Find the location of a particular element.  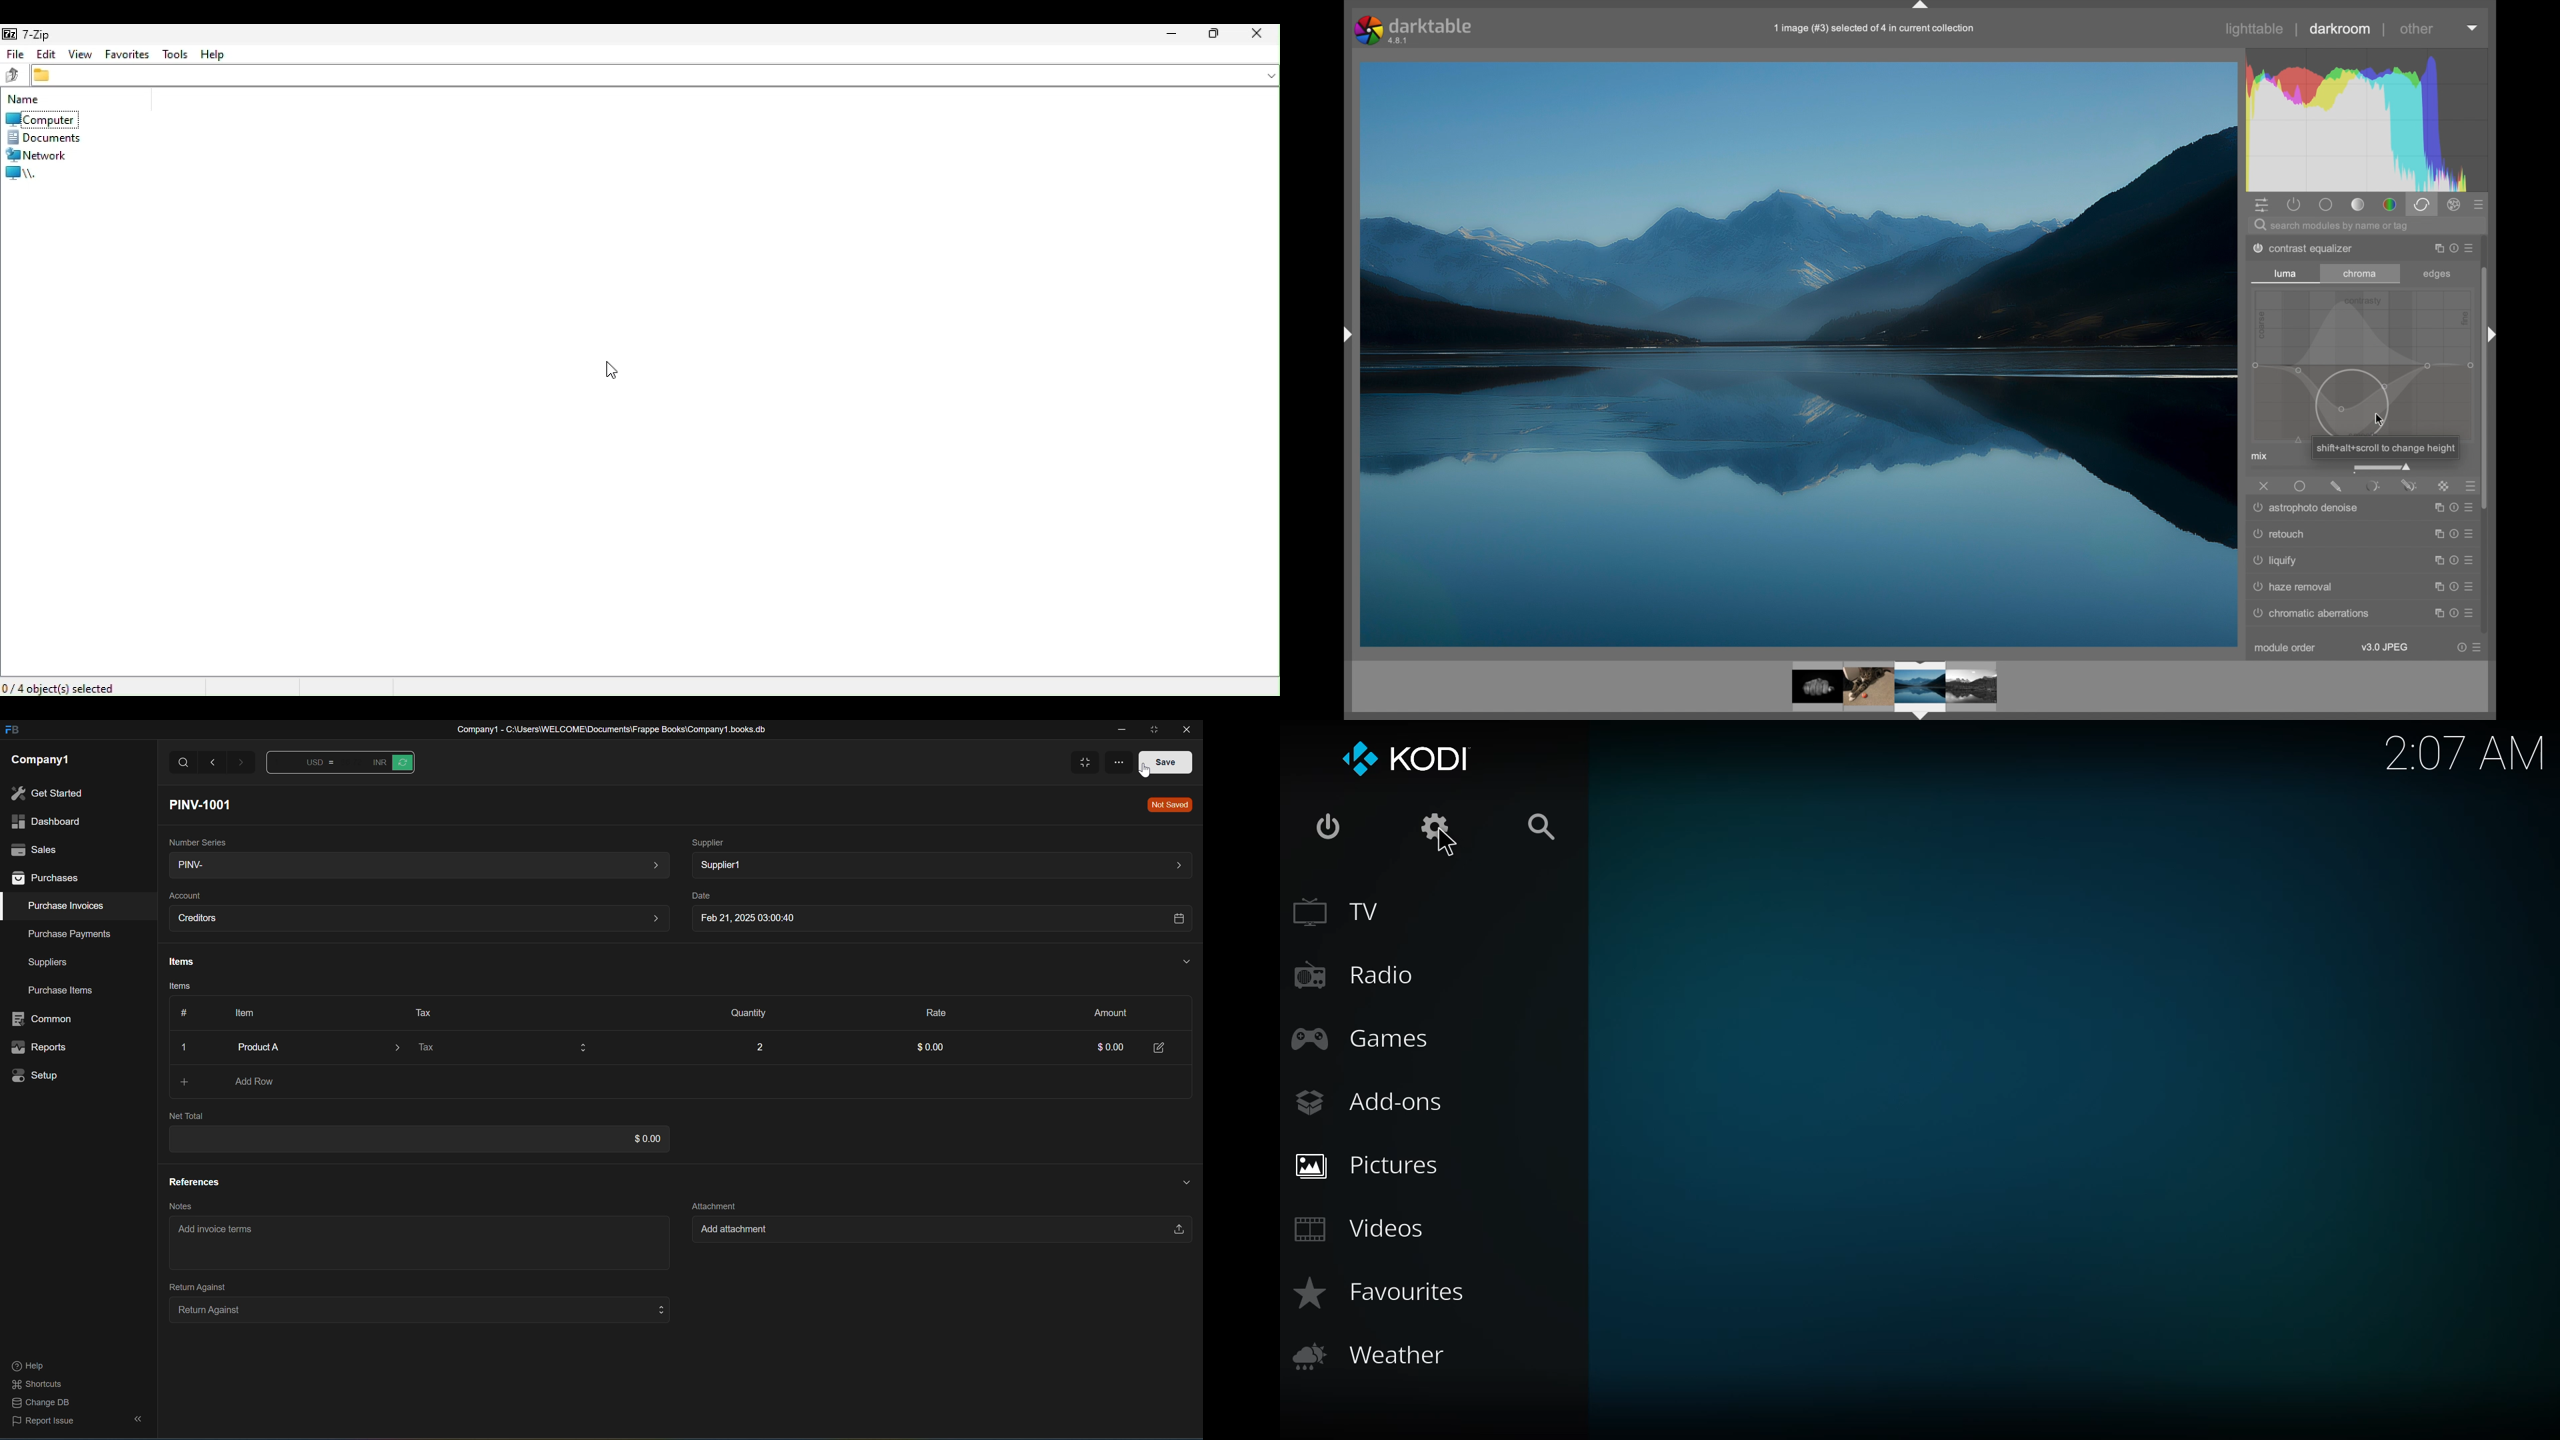

file is located at coordinates (14, 53).